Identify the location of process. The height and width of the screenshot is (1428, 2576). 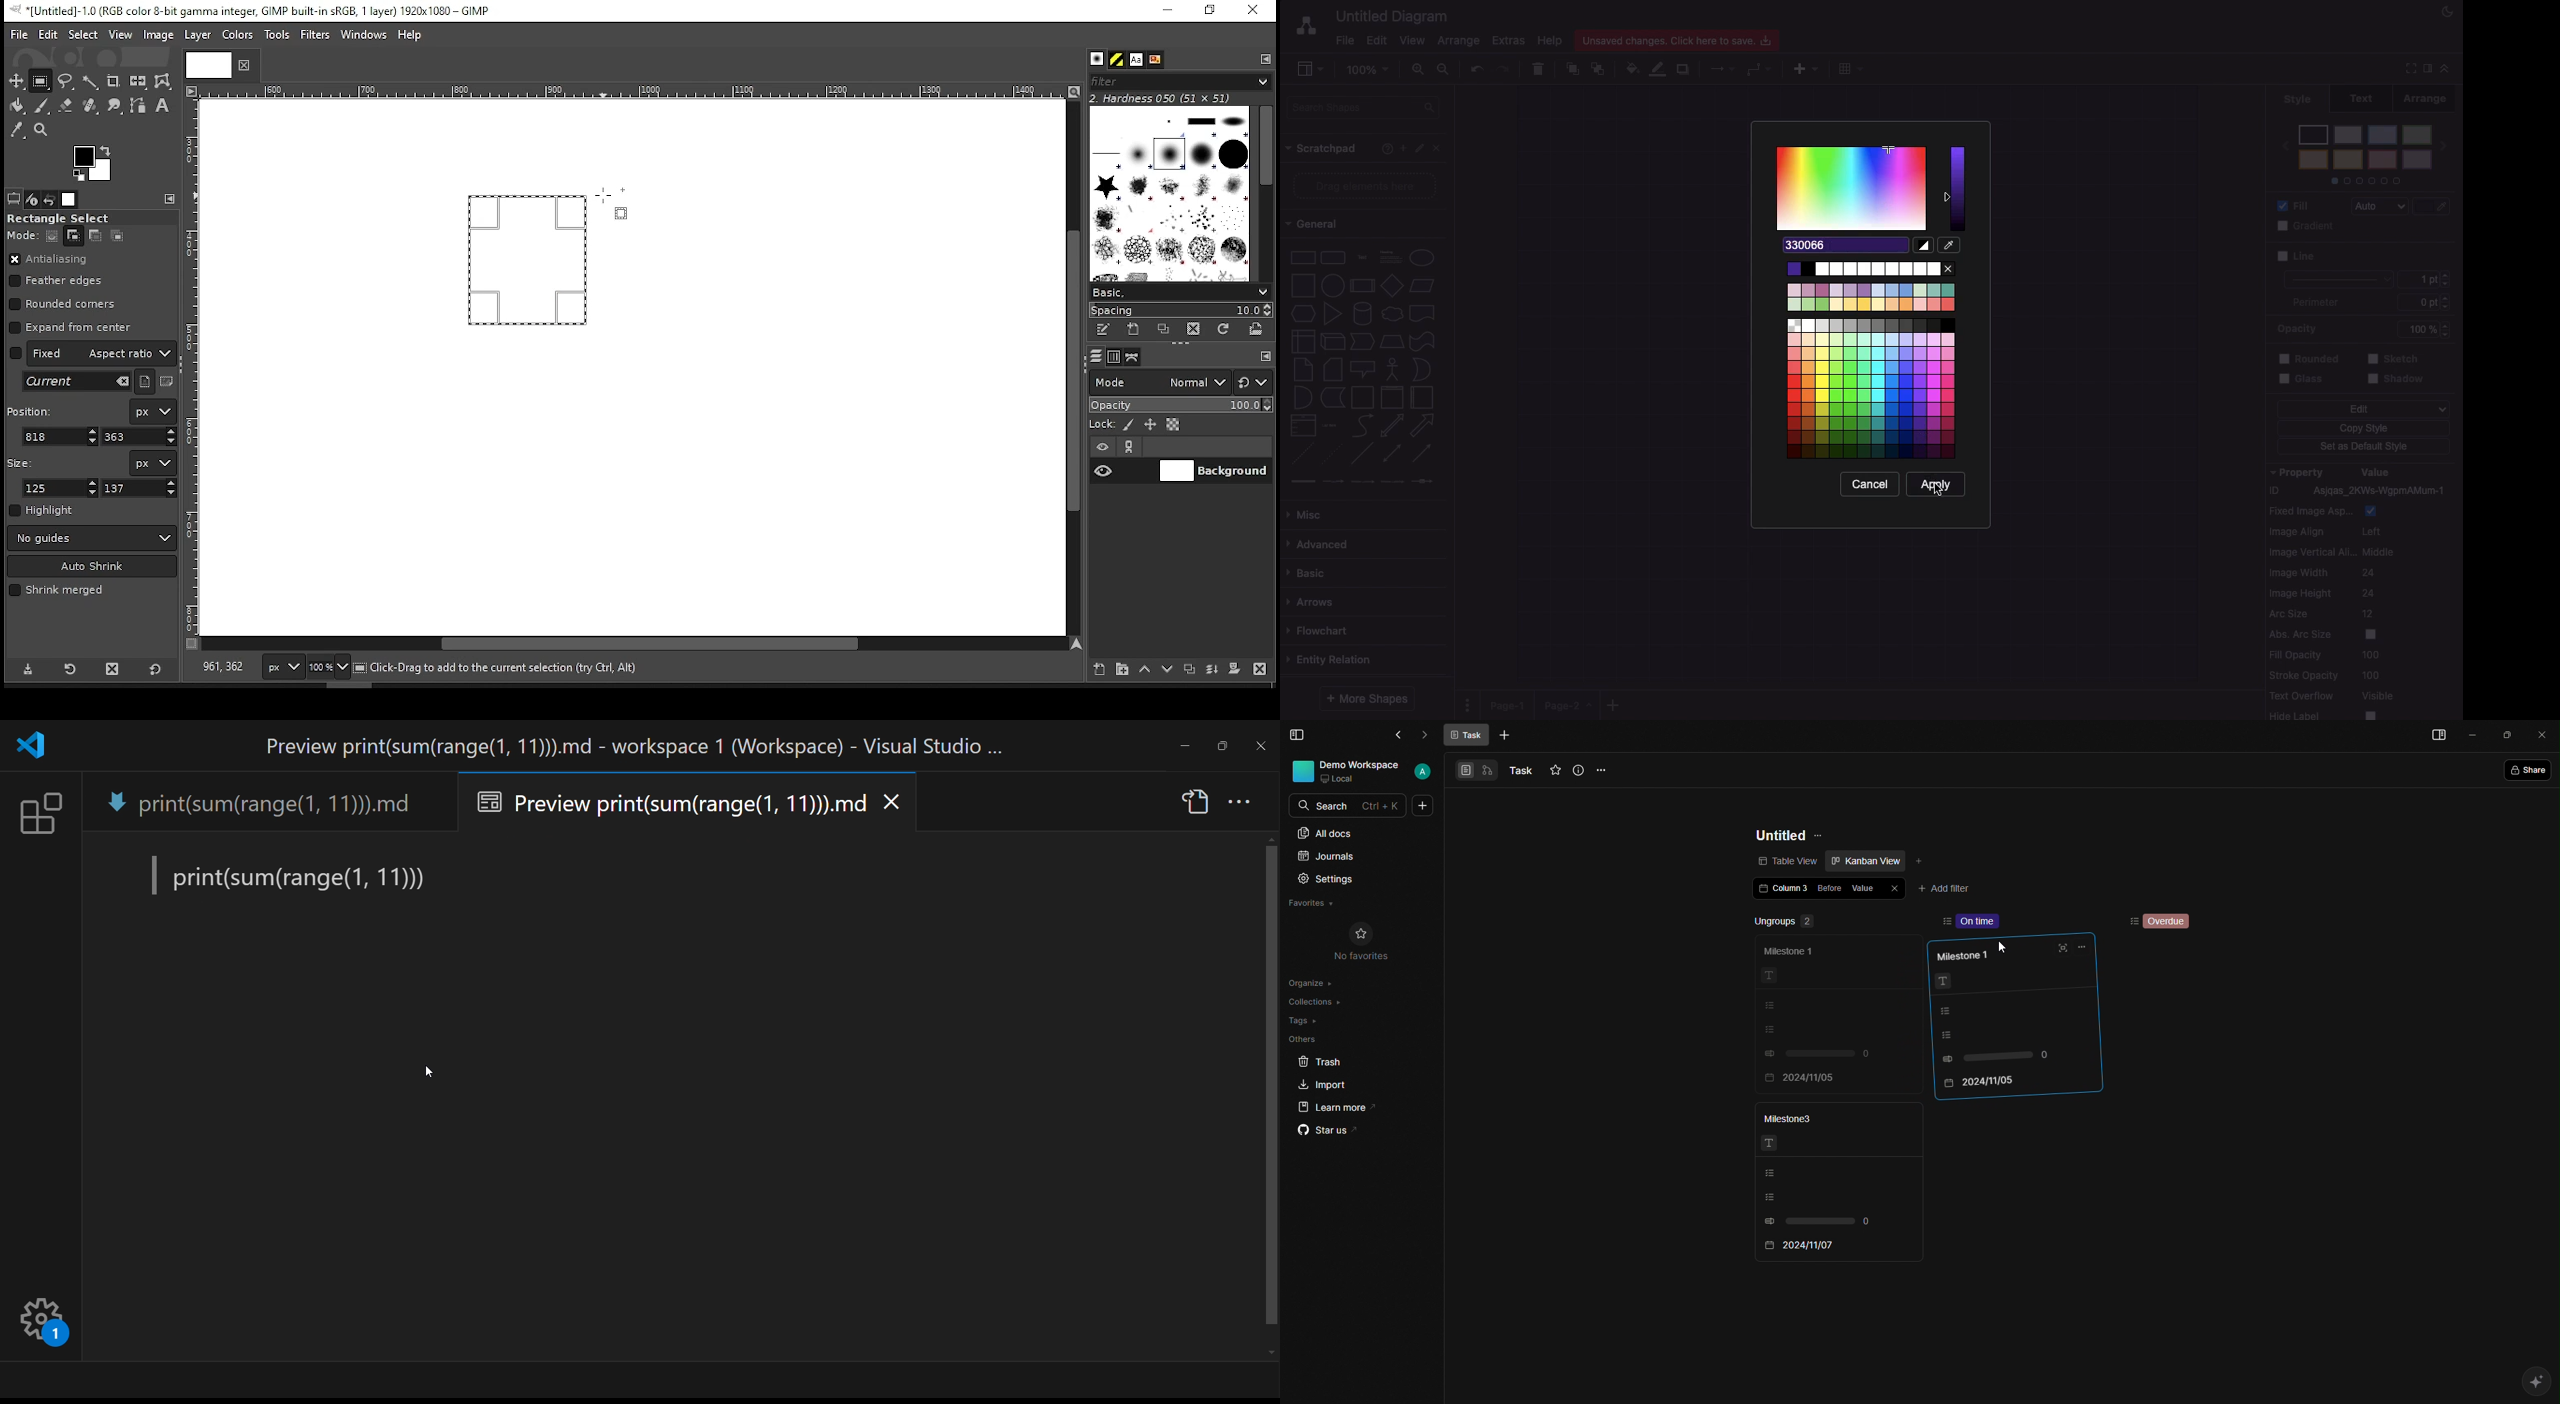
(1361, 286).